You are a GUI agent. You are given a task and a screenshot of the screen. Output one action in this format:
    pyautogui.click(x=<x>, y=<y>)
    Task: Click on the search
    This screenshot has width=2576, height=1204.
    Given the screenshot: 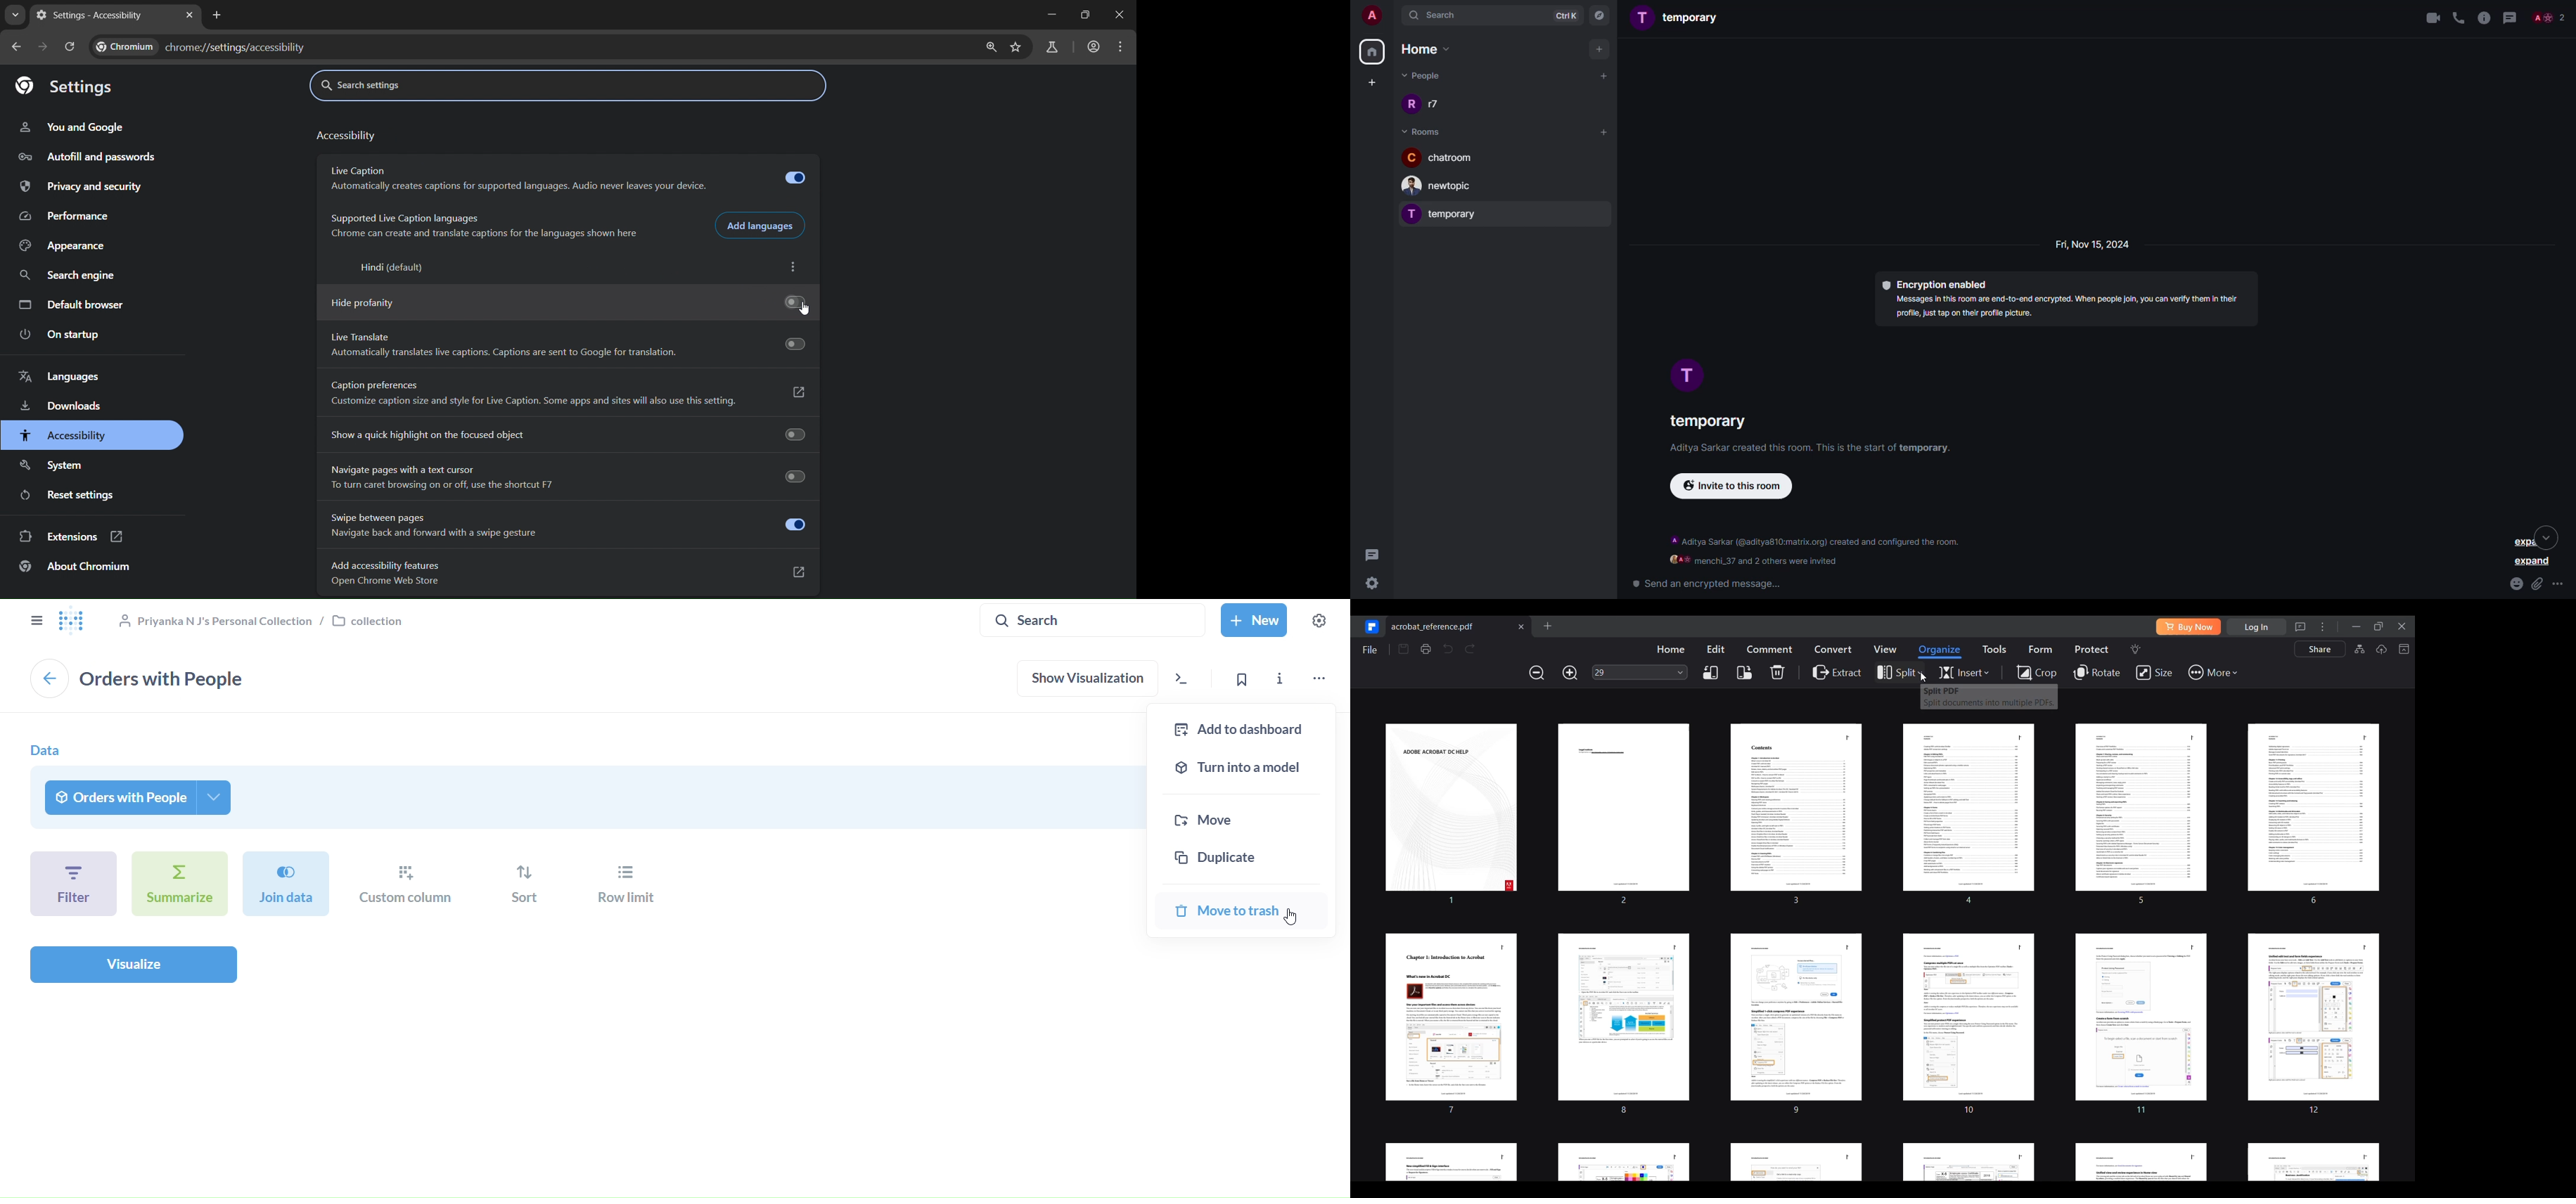 What is the action you would take?
    pyautogui.click(x=1089, y=620)
    